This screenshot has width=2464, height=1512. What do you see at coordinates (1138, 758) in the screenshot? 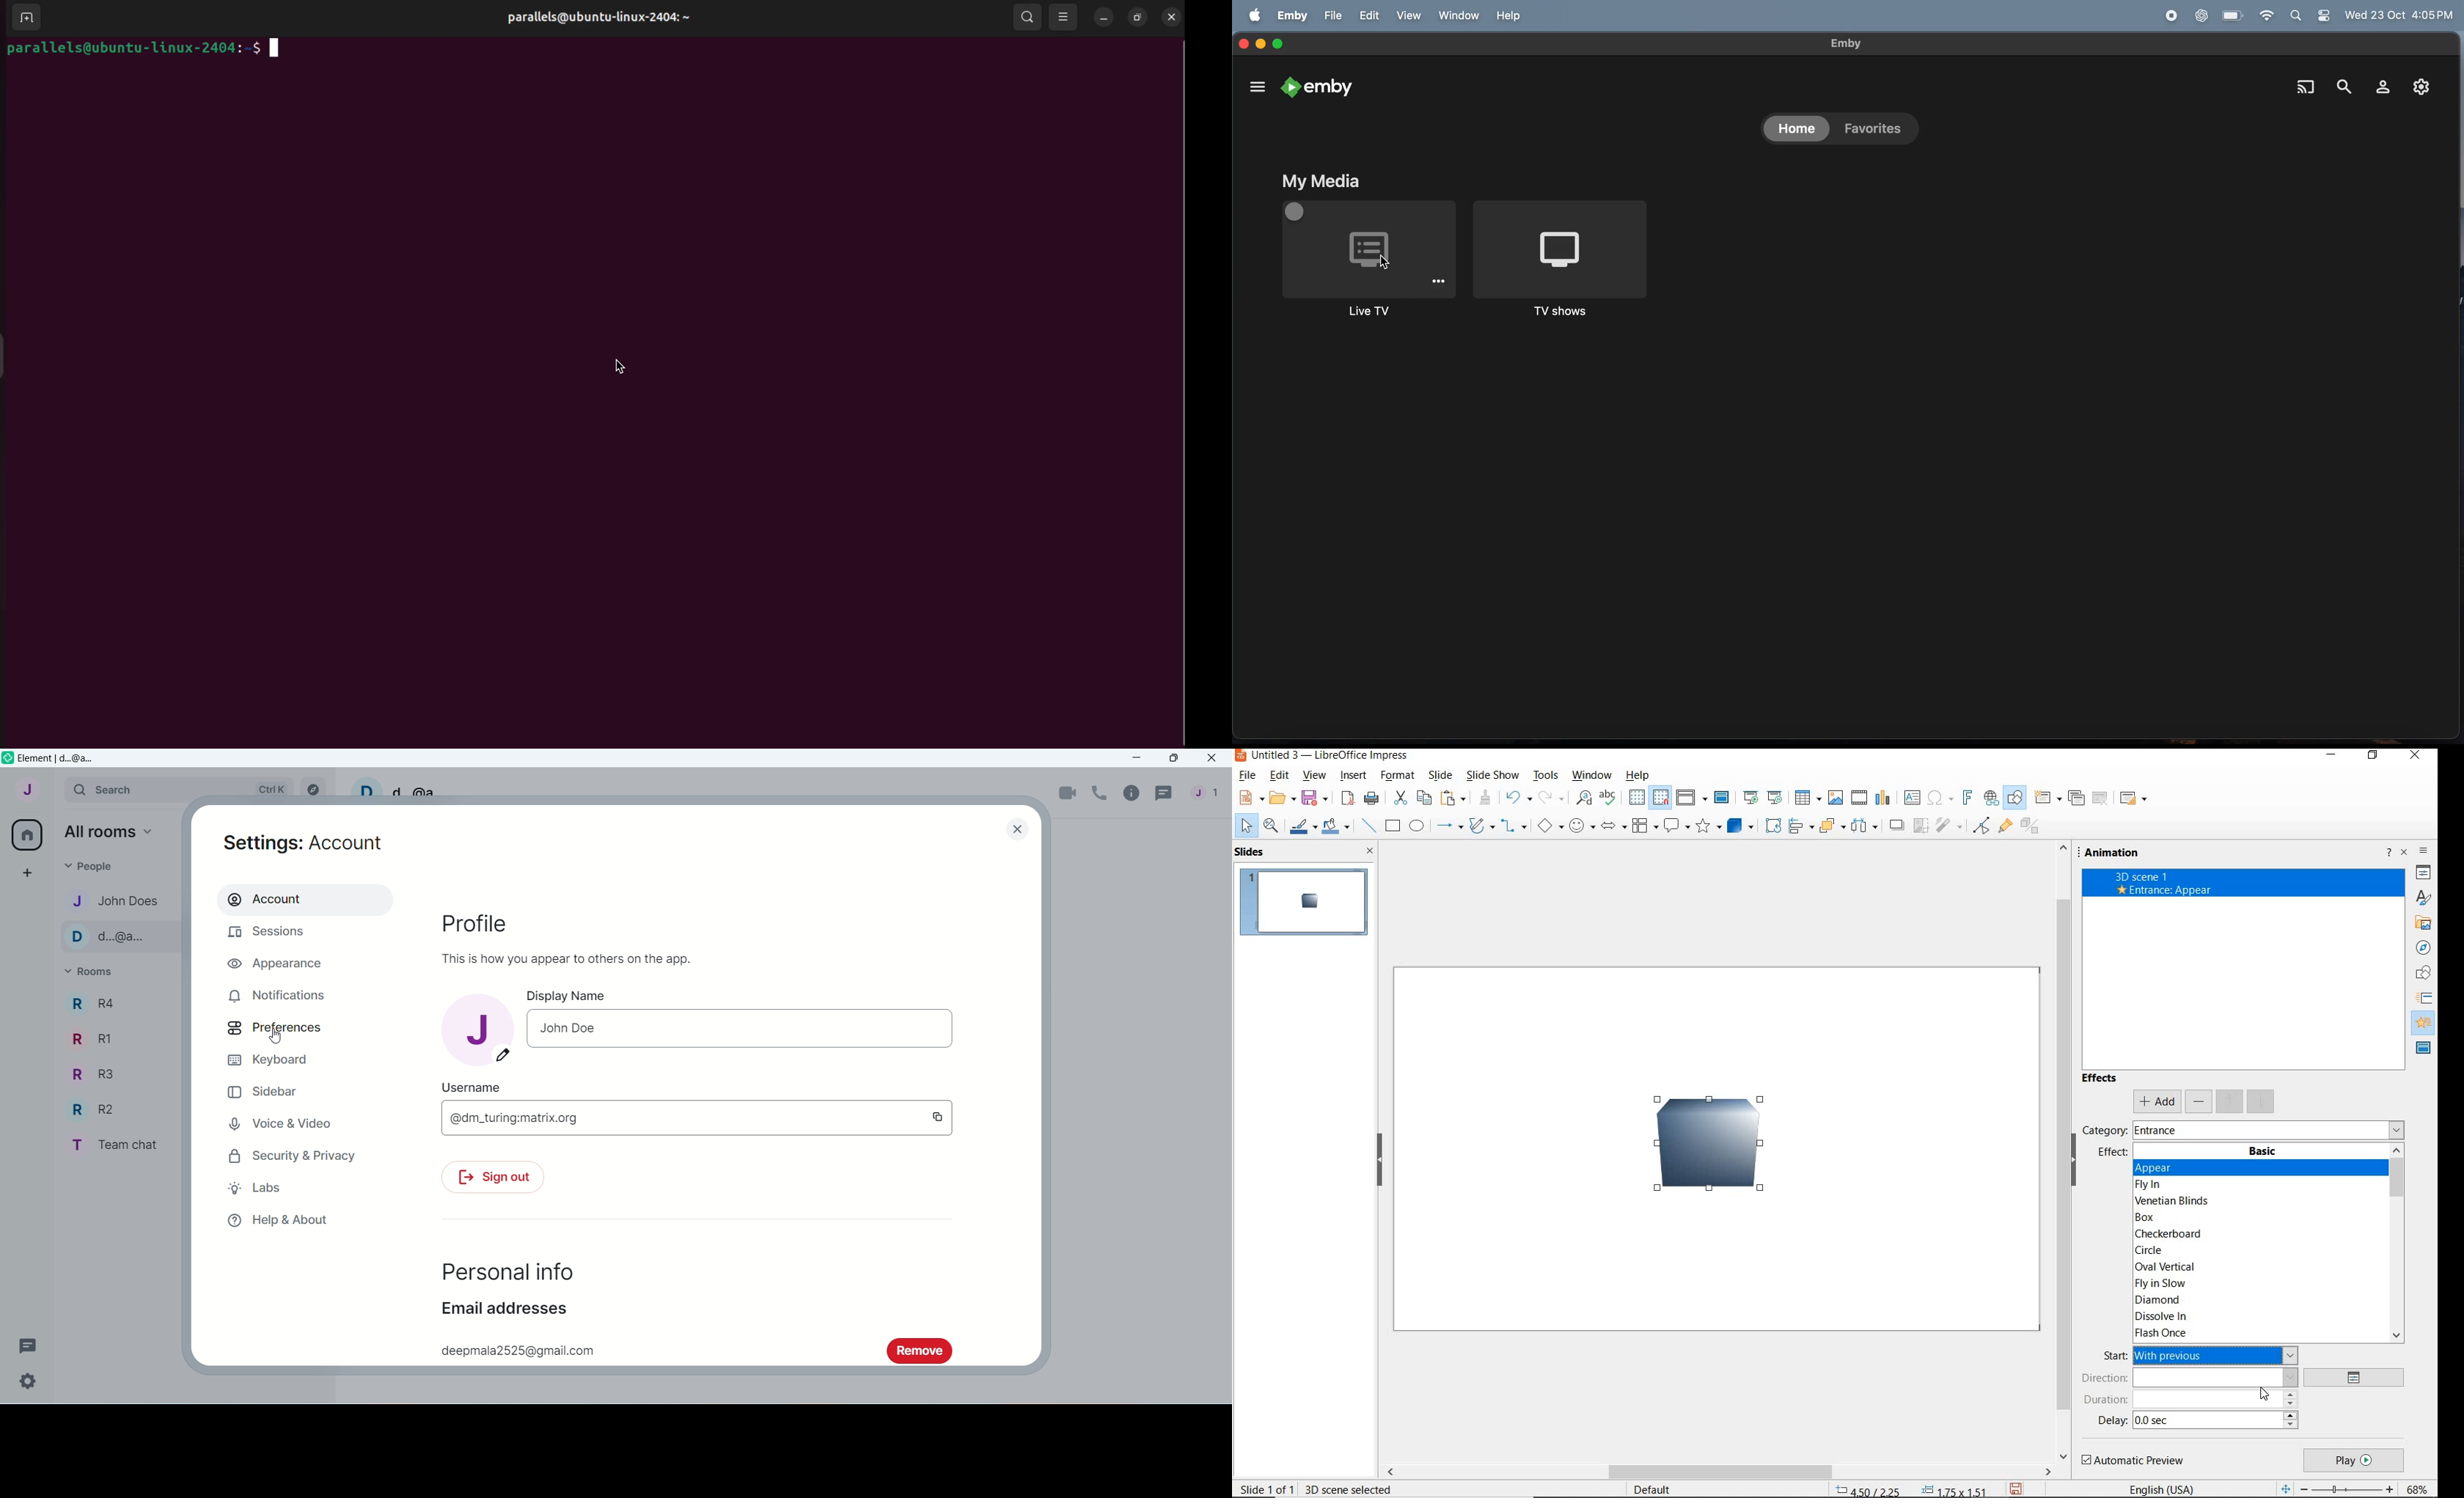
I see `Minimize` at bounding box center [1138, 758].